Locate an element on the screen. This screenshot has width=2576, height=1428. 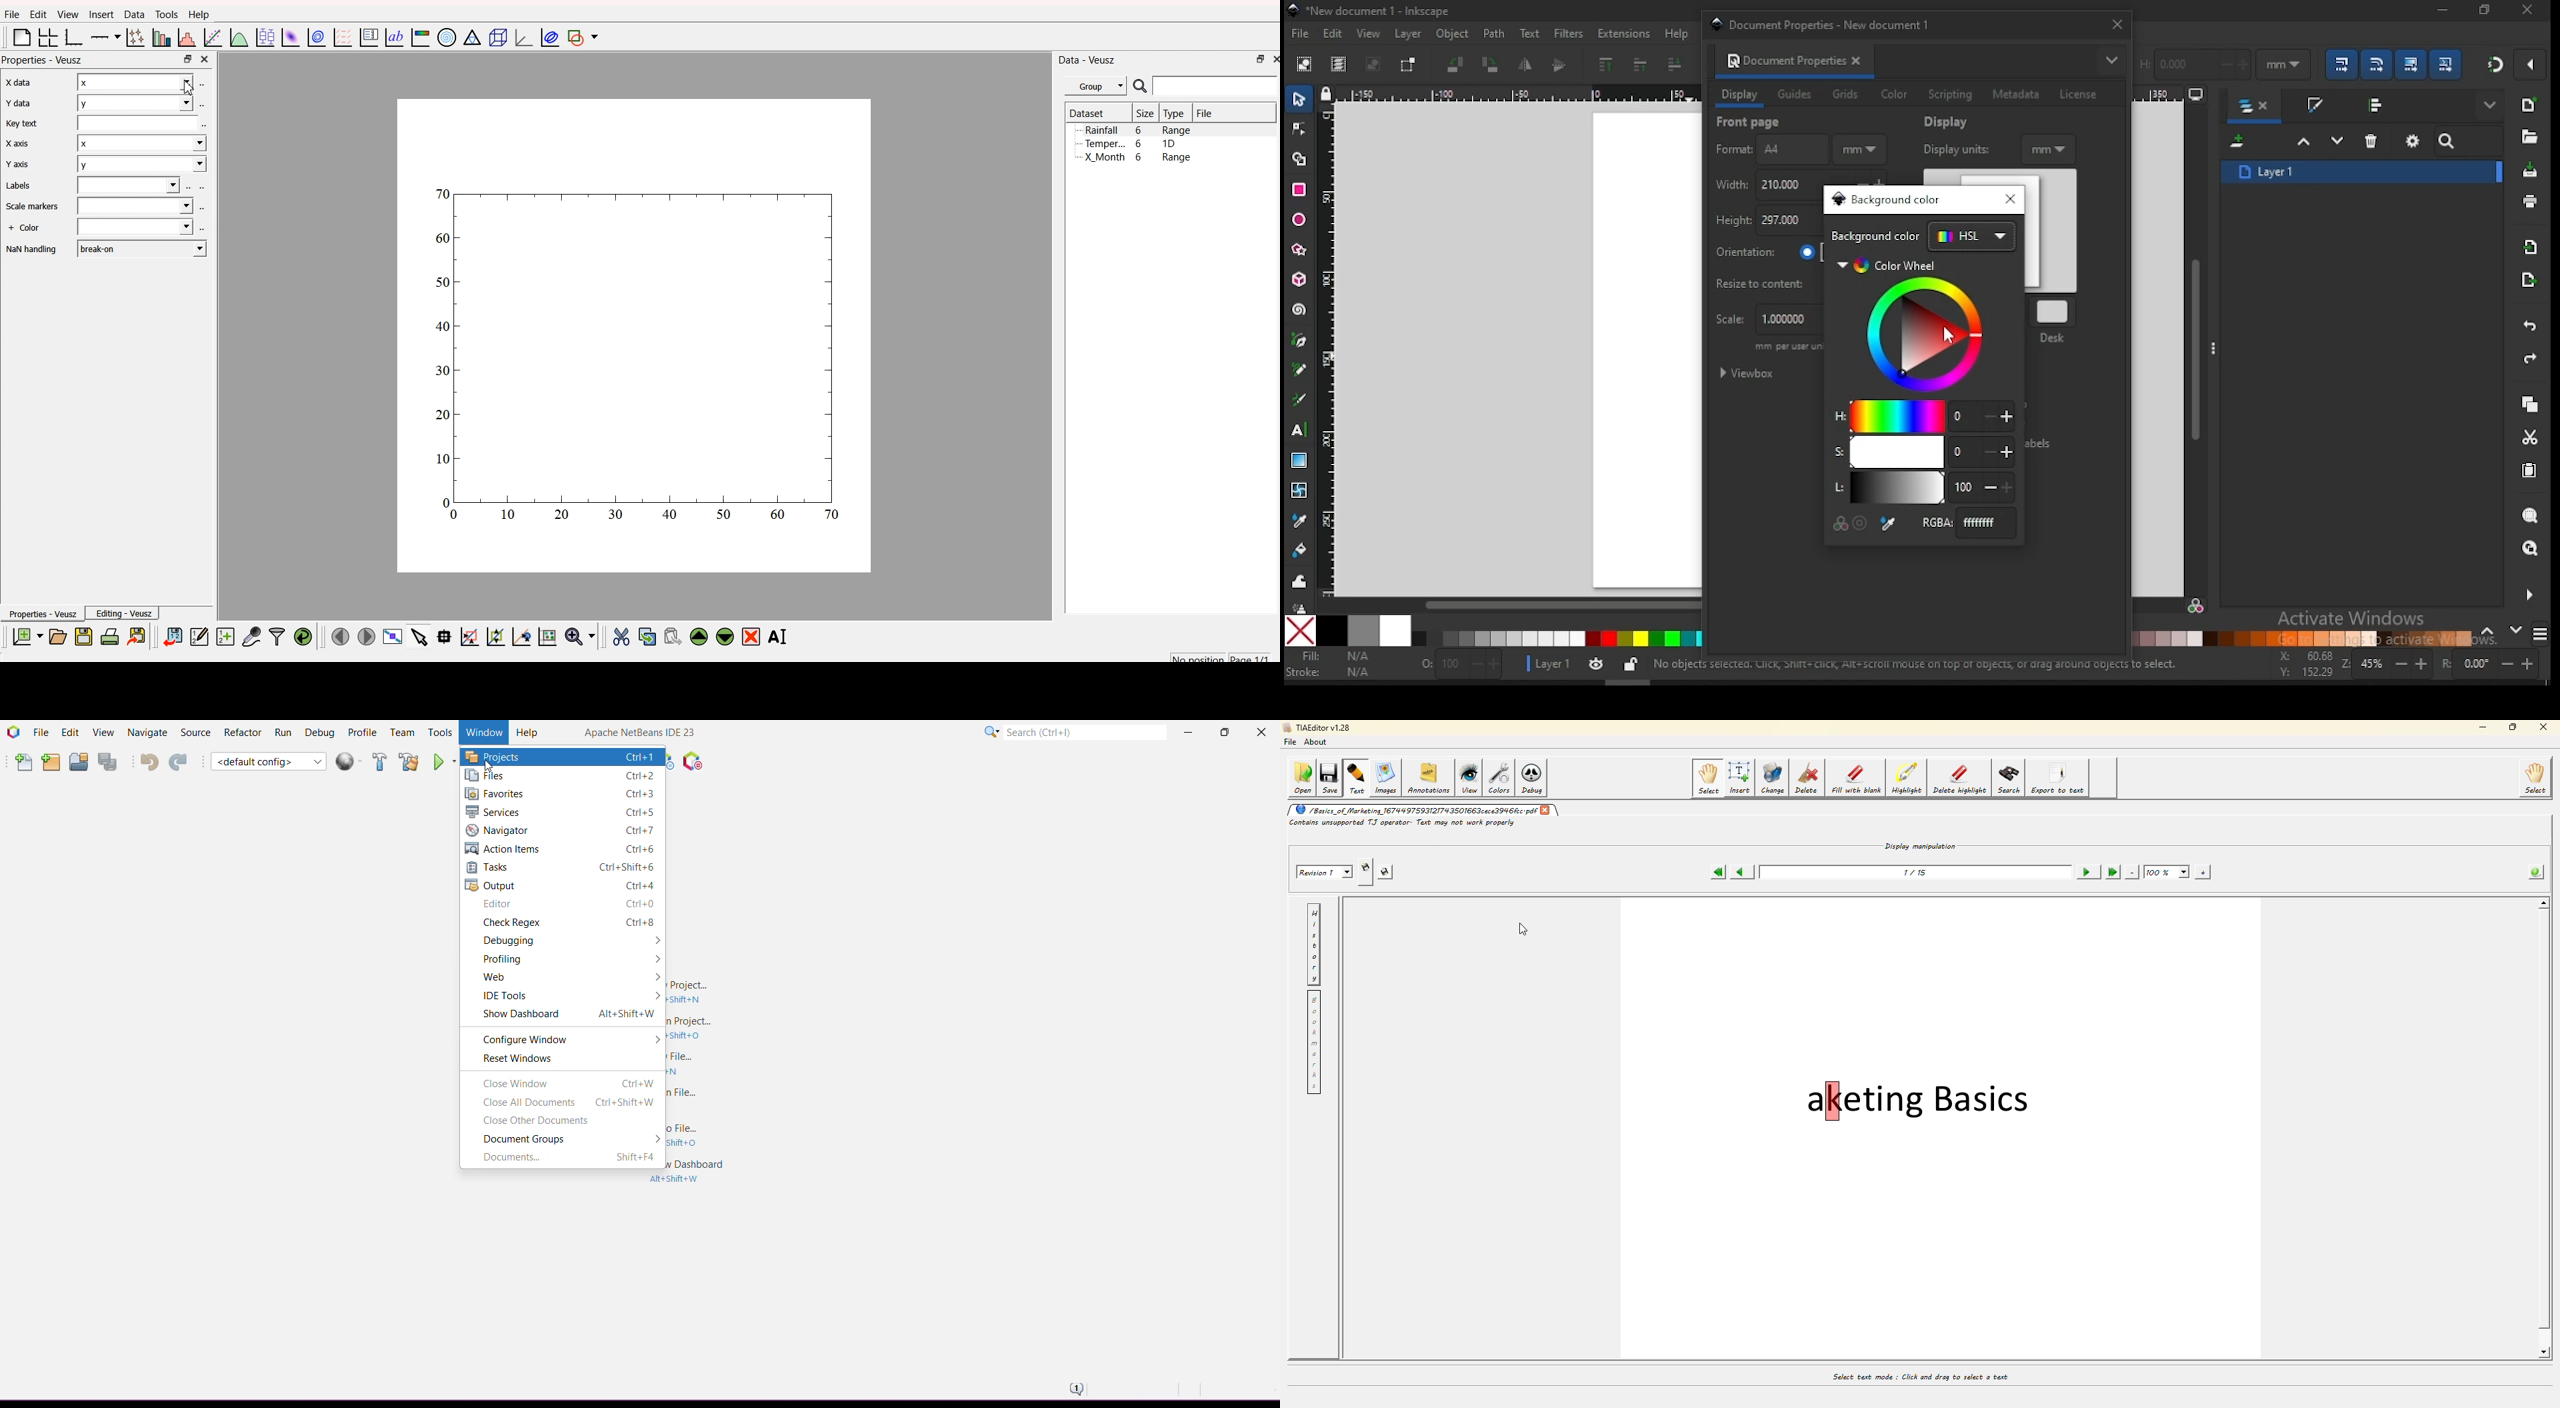
activate windows is located at coordinates (2349, 620).